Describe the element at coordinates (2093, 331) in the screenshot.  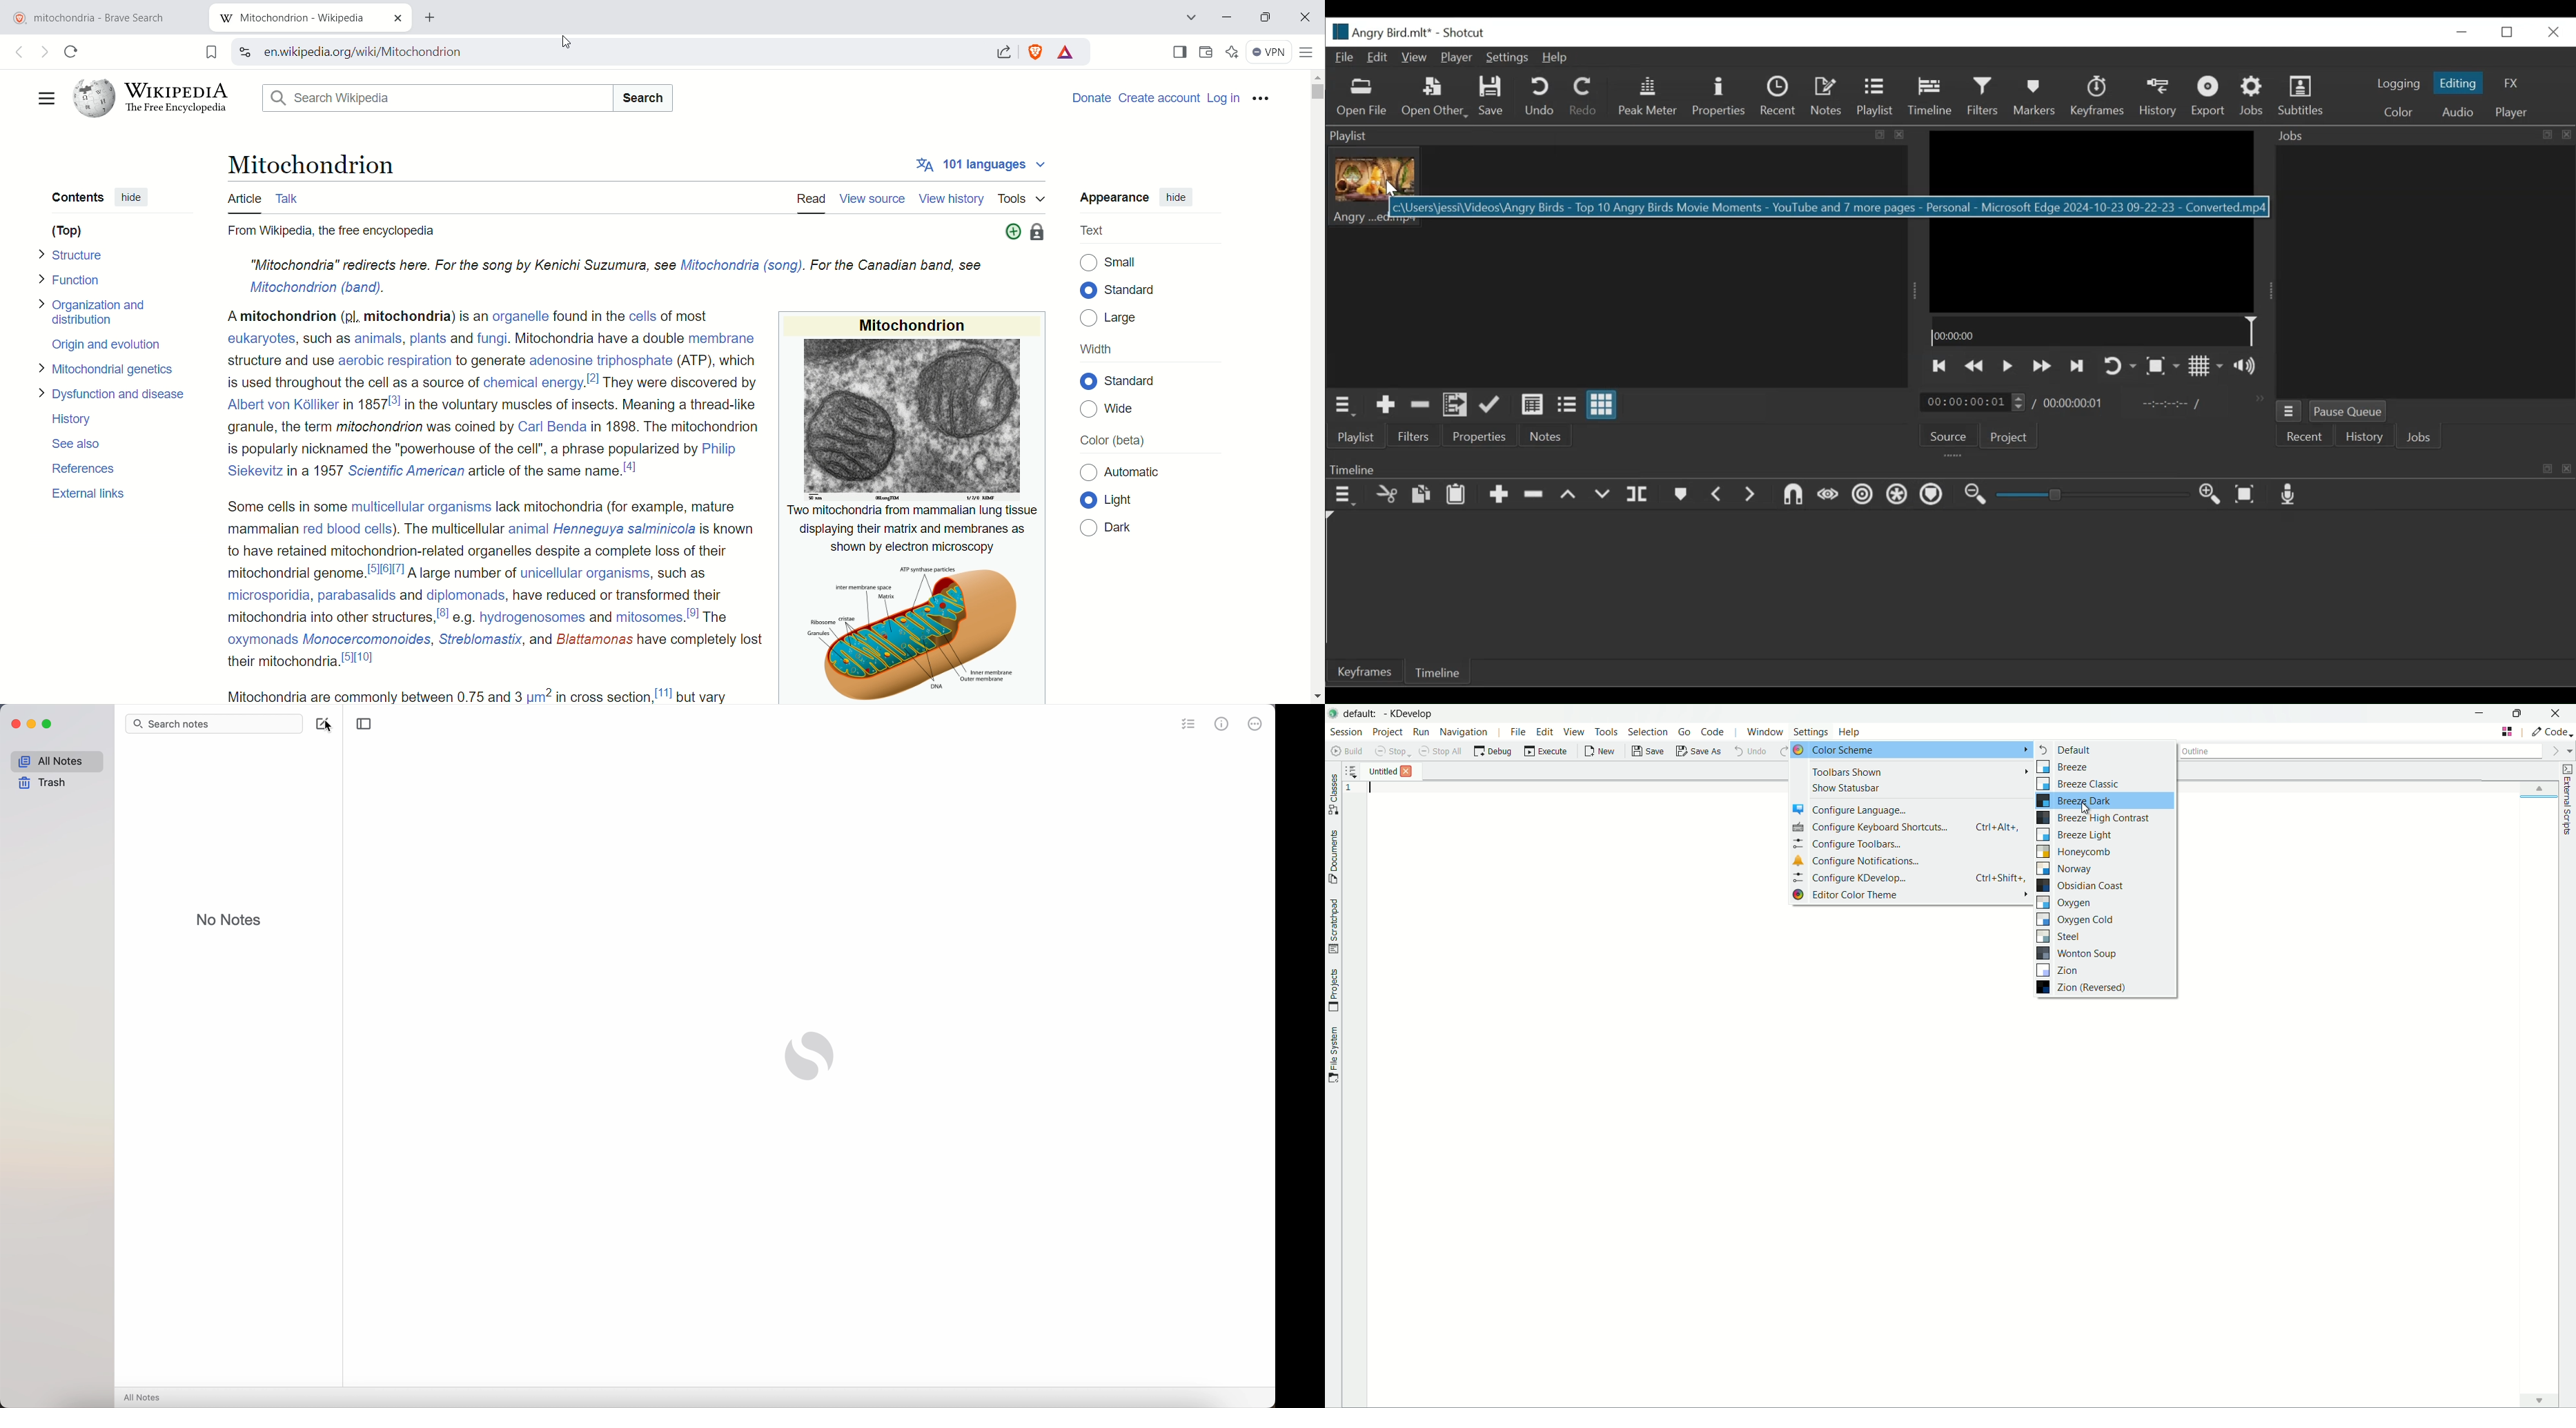
I see `Timeline` at that location.